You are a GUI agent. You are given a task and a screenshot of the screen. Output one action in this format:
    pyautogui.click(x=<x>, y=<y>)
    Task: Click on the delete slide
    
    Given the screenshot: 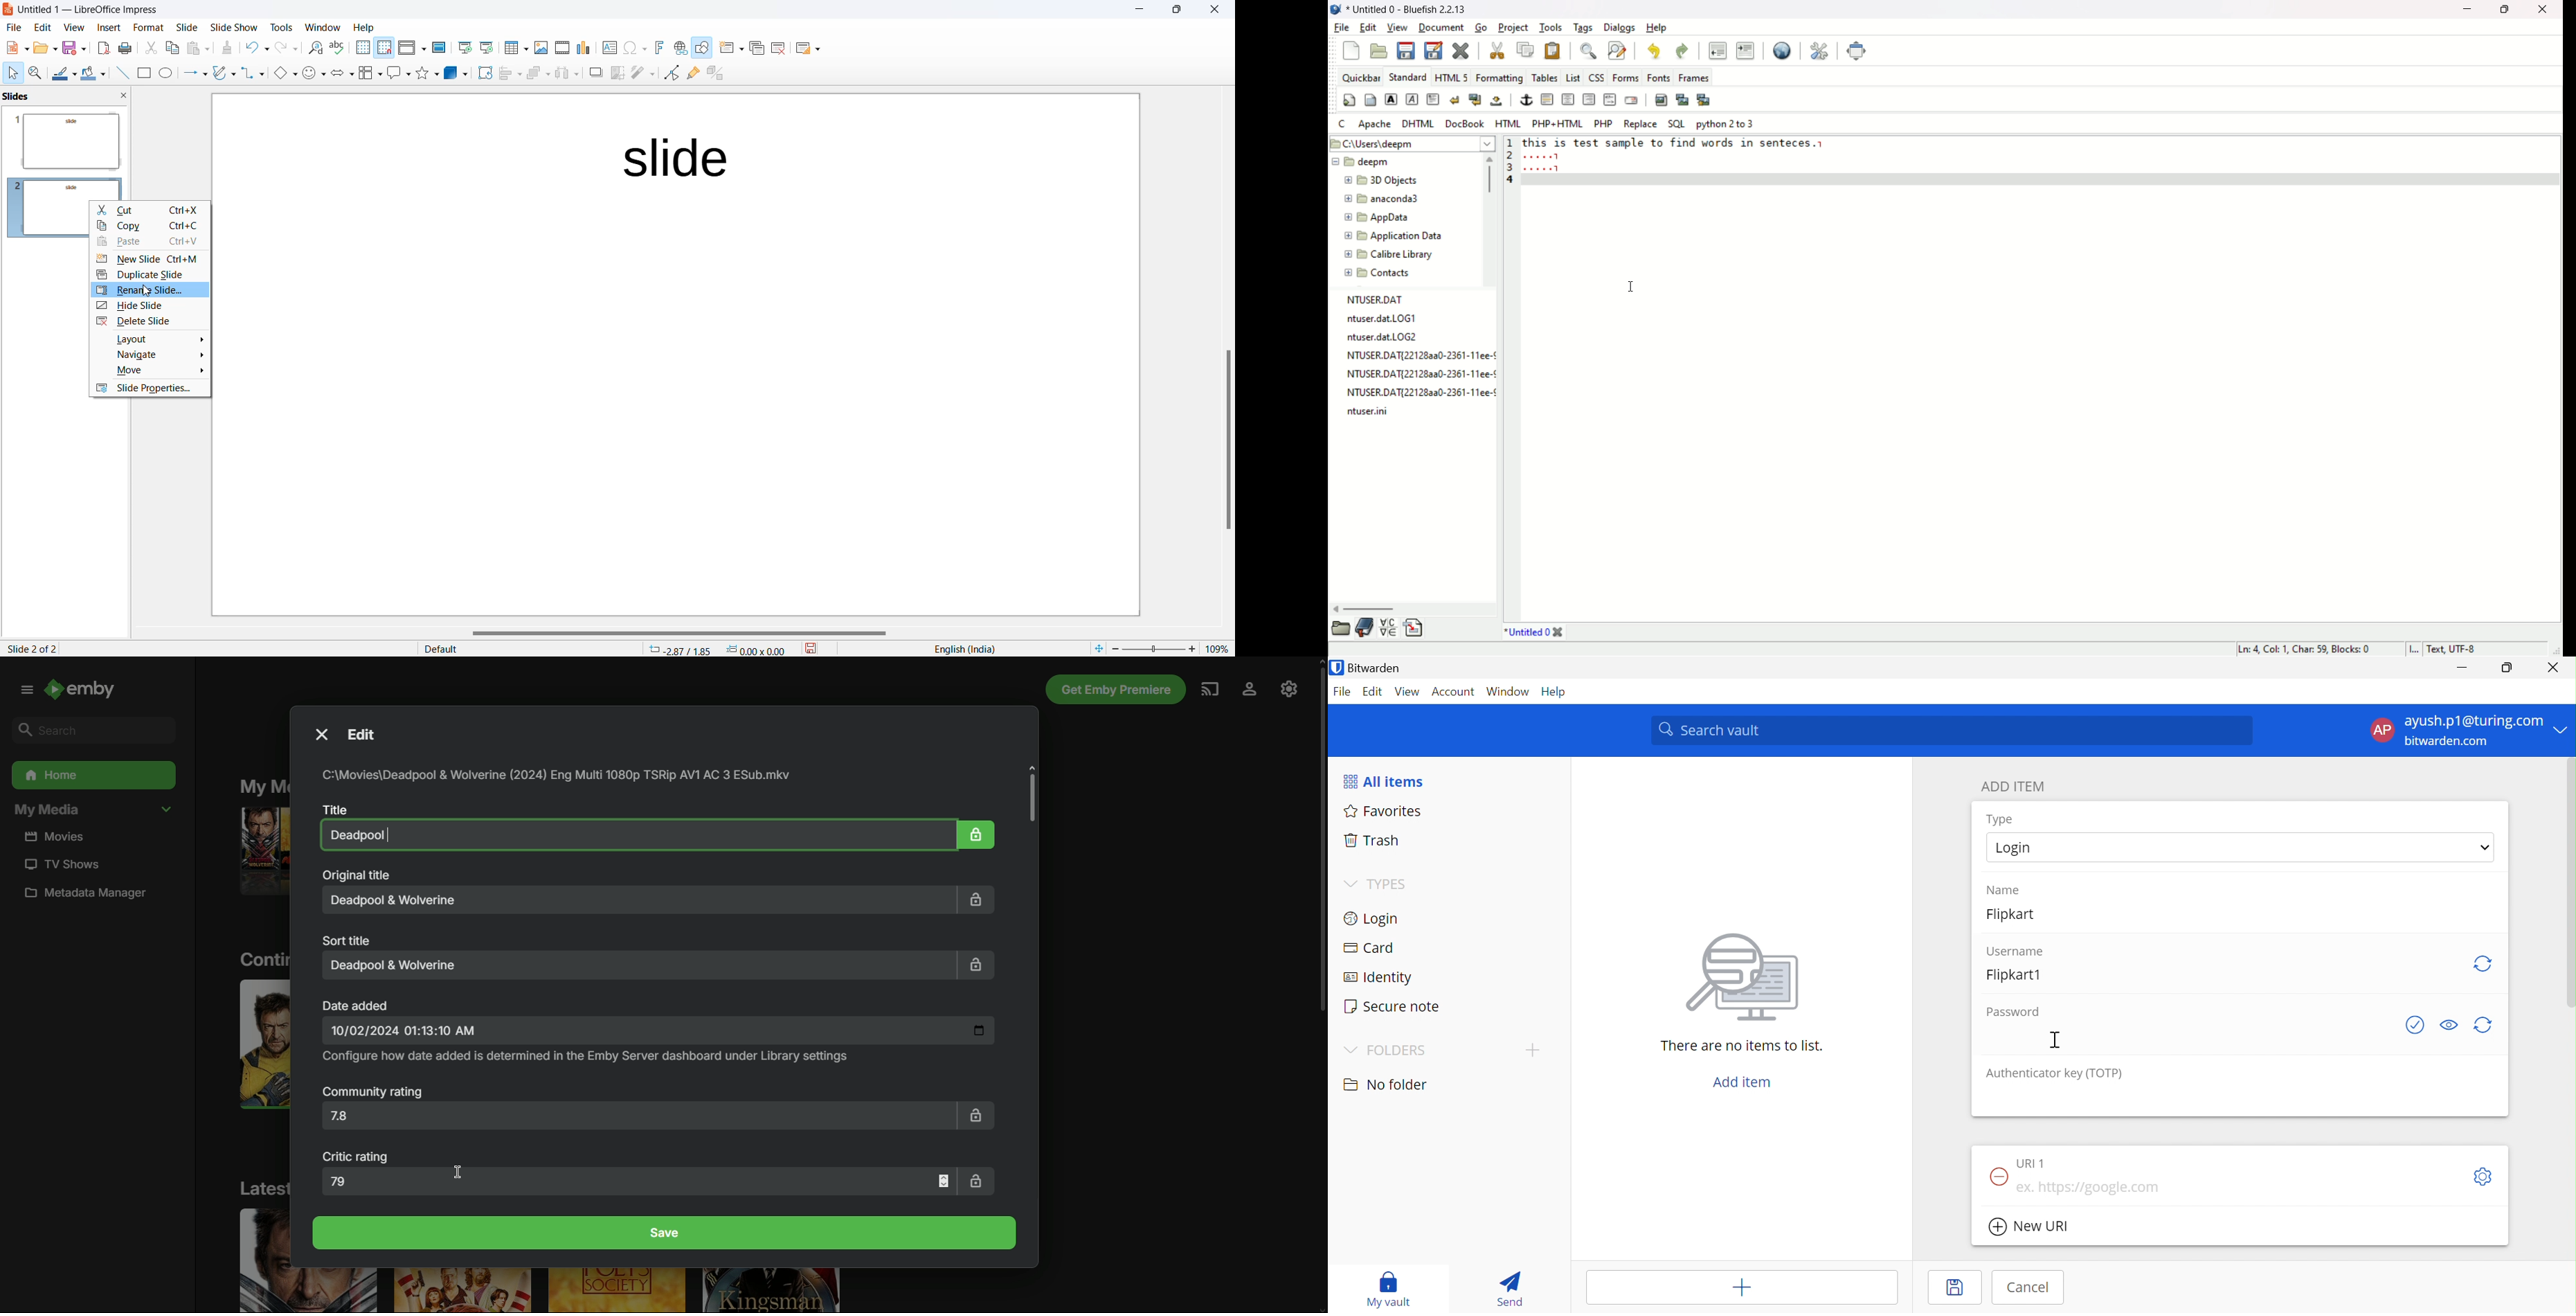 What is the action you would take?
    pyautogui.click(x=149, y=322)
    